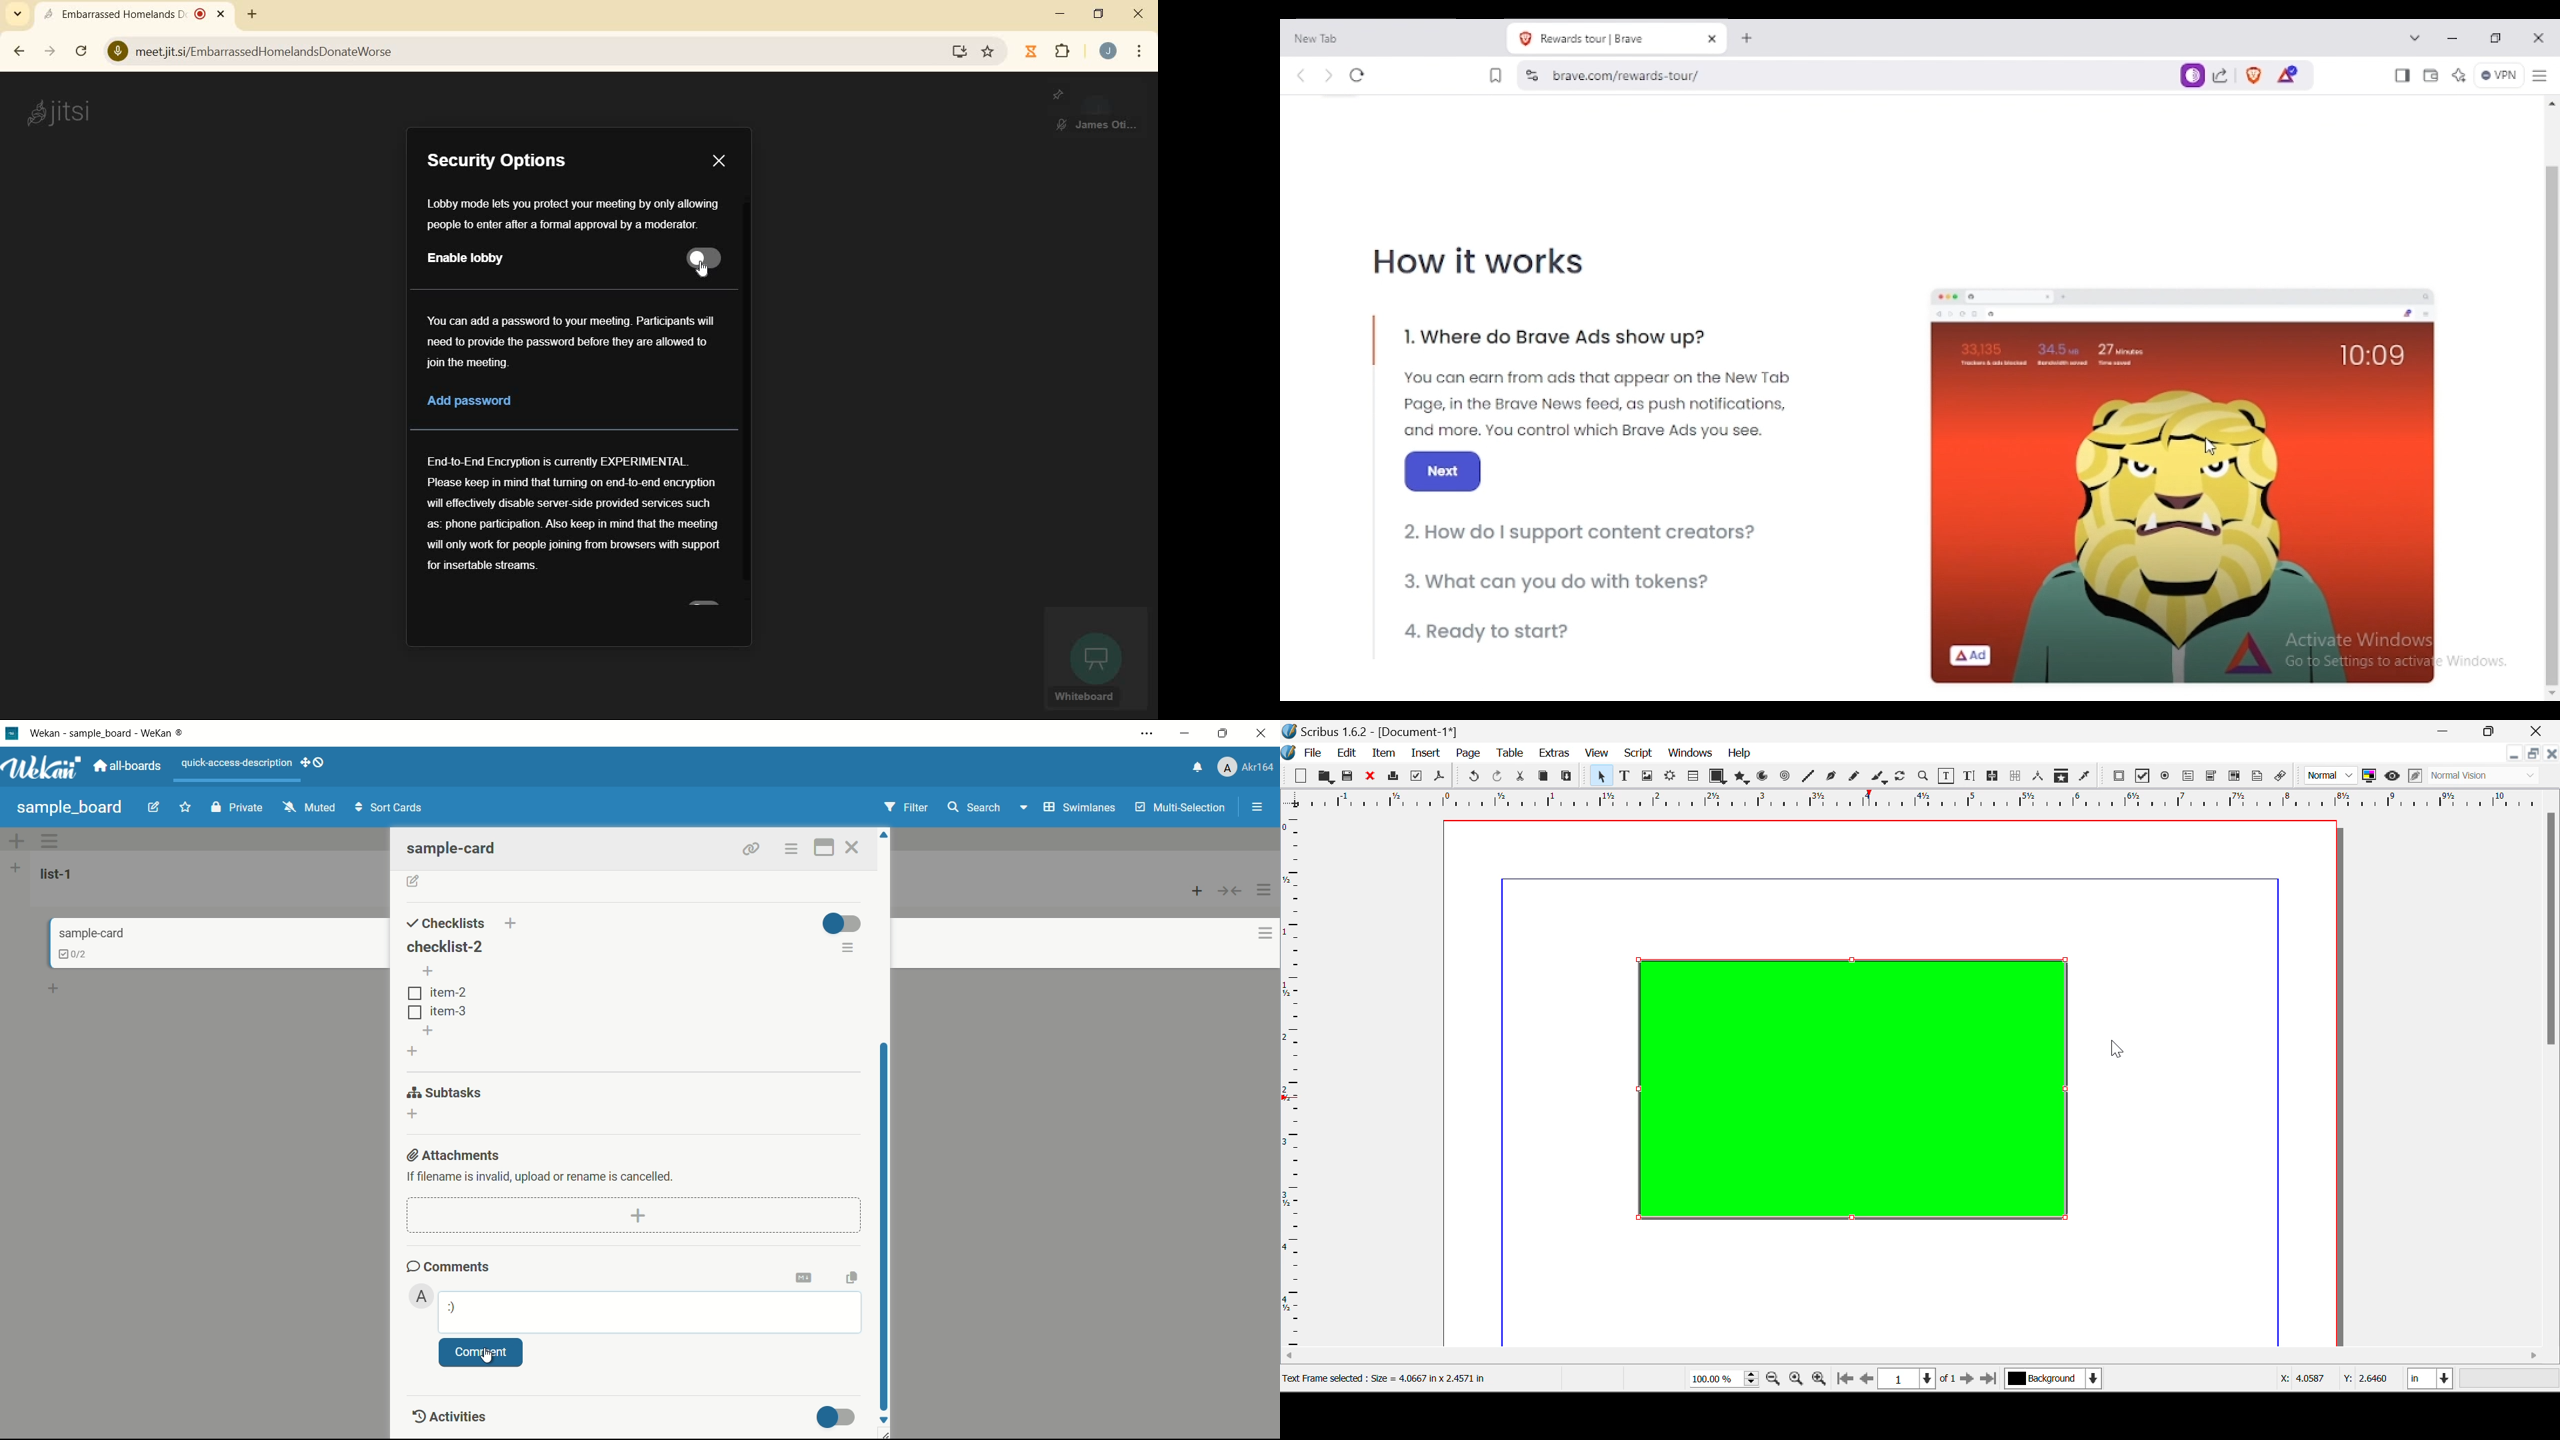 The width and height of the screenshot is (2576, 1456). What do you see at coordinates (2233, 776) in the screenshot?
I see `Pdf Listbox` at bounding box center [2233, 776].